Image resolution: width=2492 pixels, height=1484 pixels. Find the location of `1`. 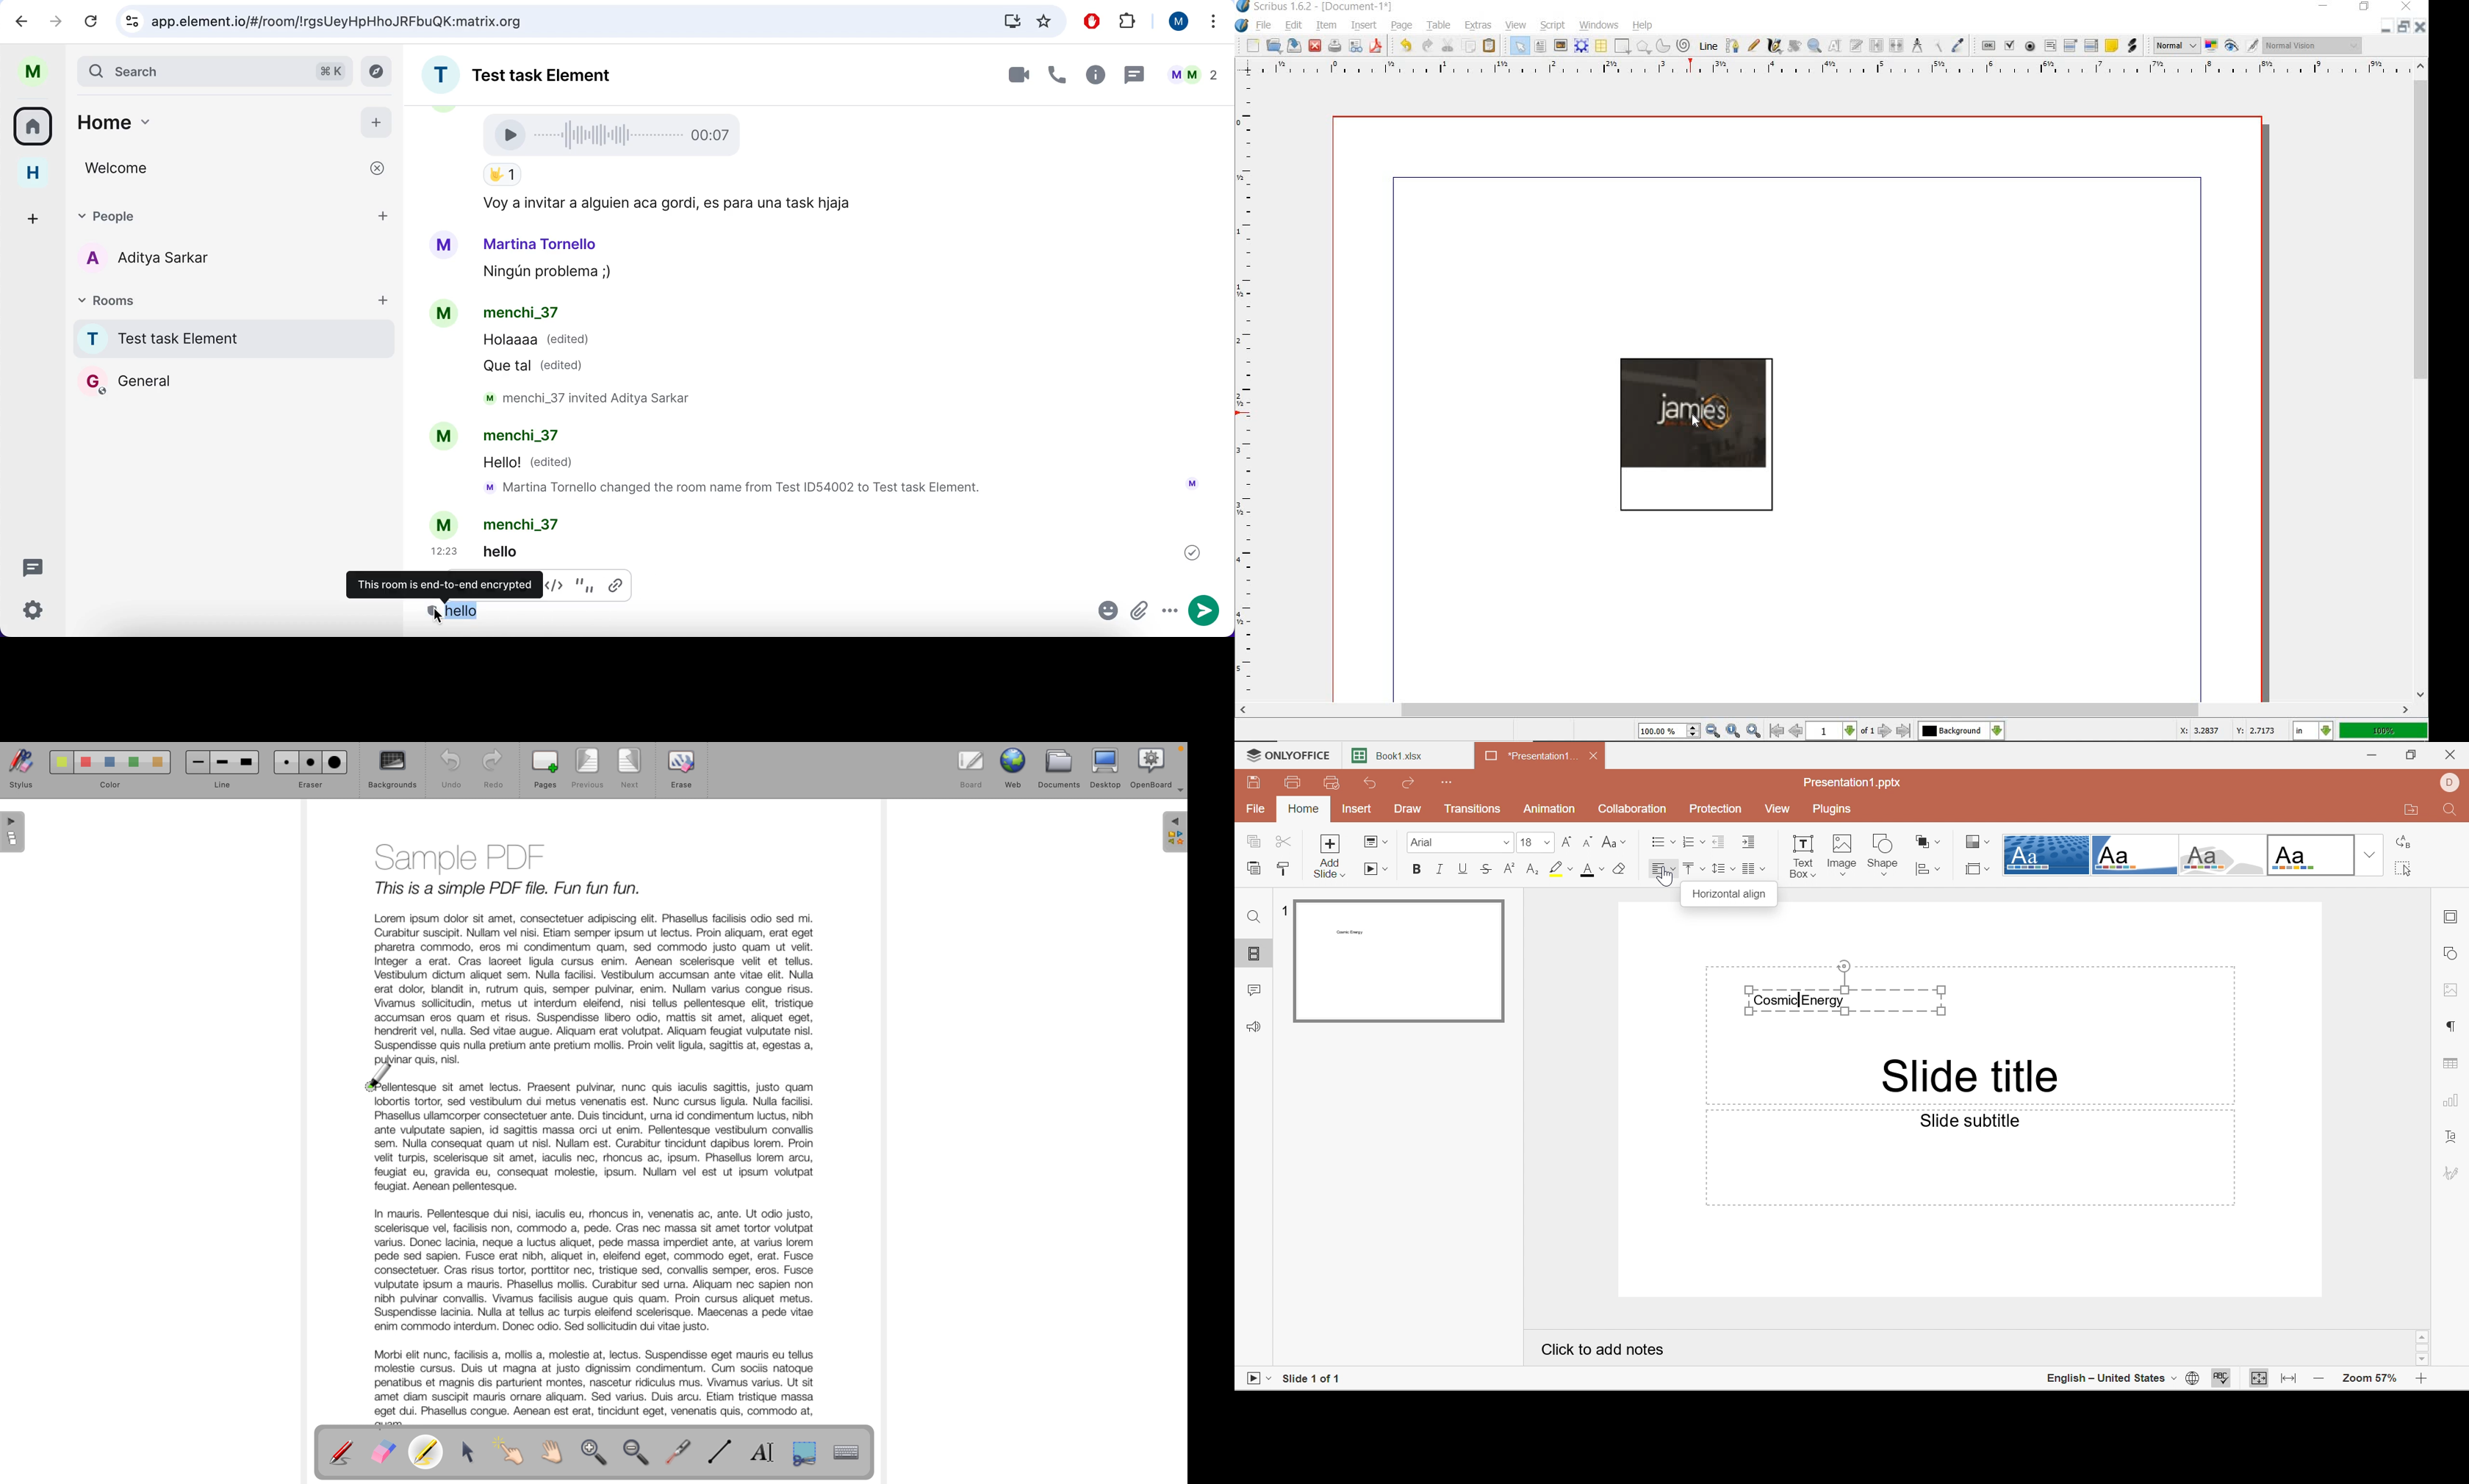

1 is located at coordinates (1287, 910).